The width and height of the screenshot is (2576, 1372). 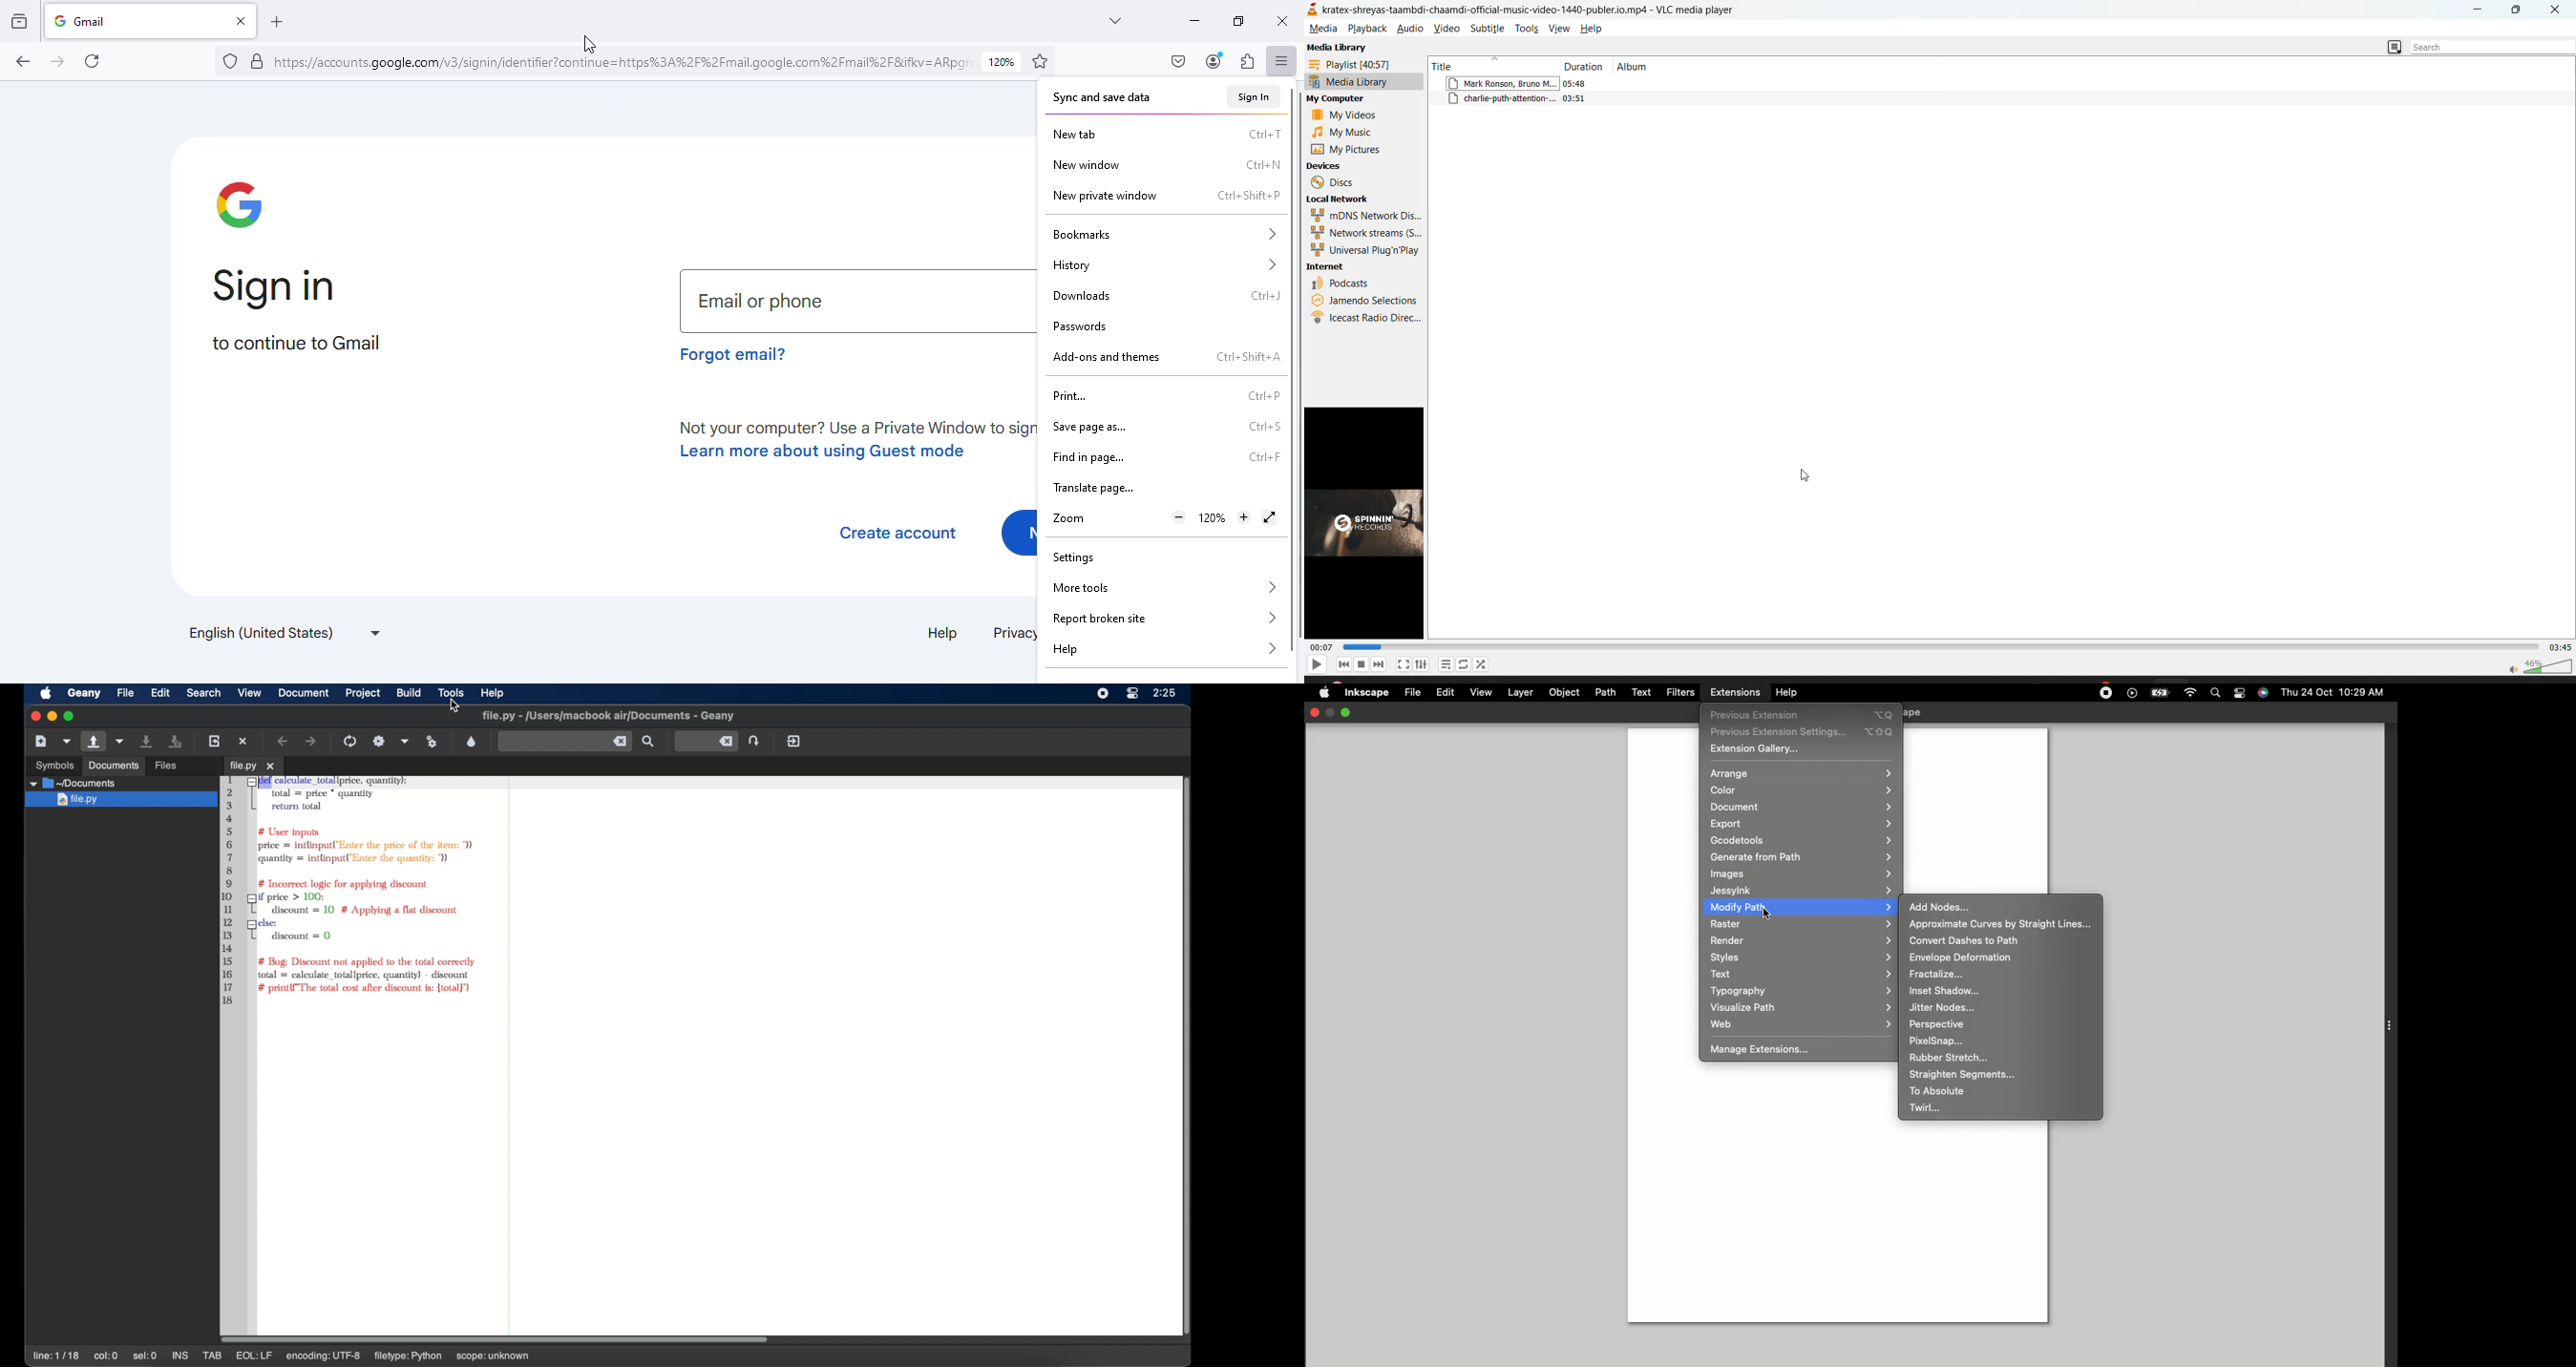 What do you see at coordinates (1089, 458) in the screenshot?
I see `find in page..` at bounding box center [1089, 458].